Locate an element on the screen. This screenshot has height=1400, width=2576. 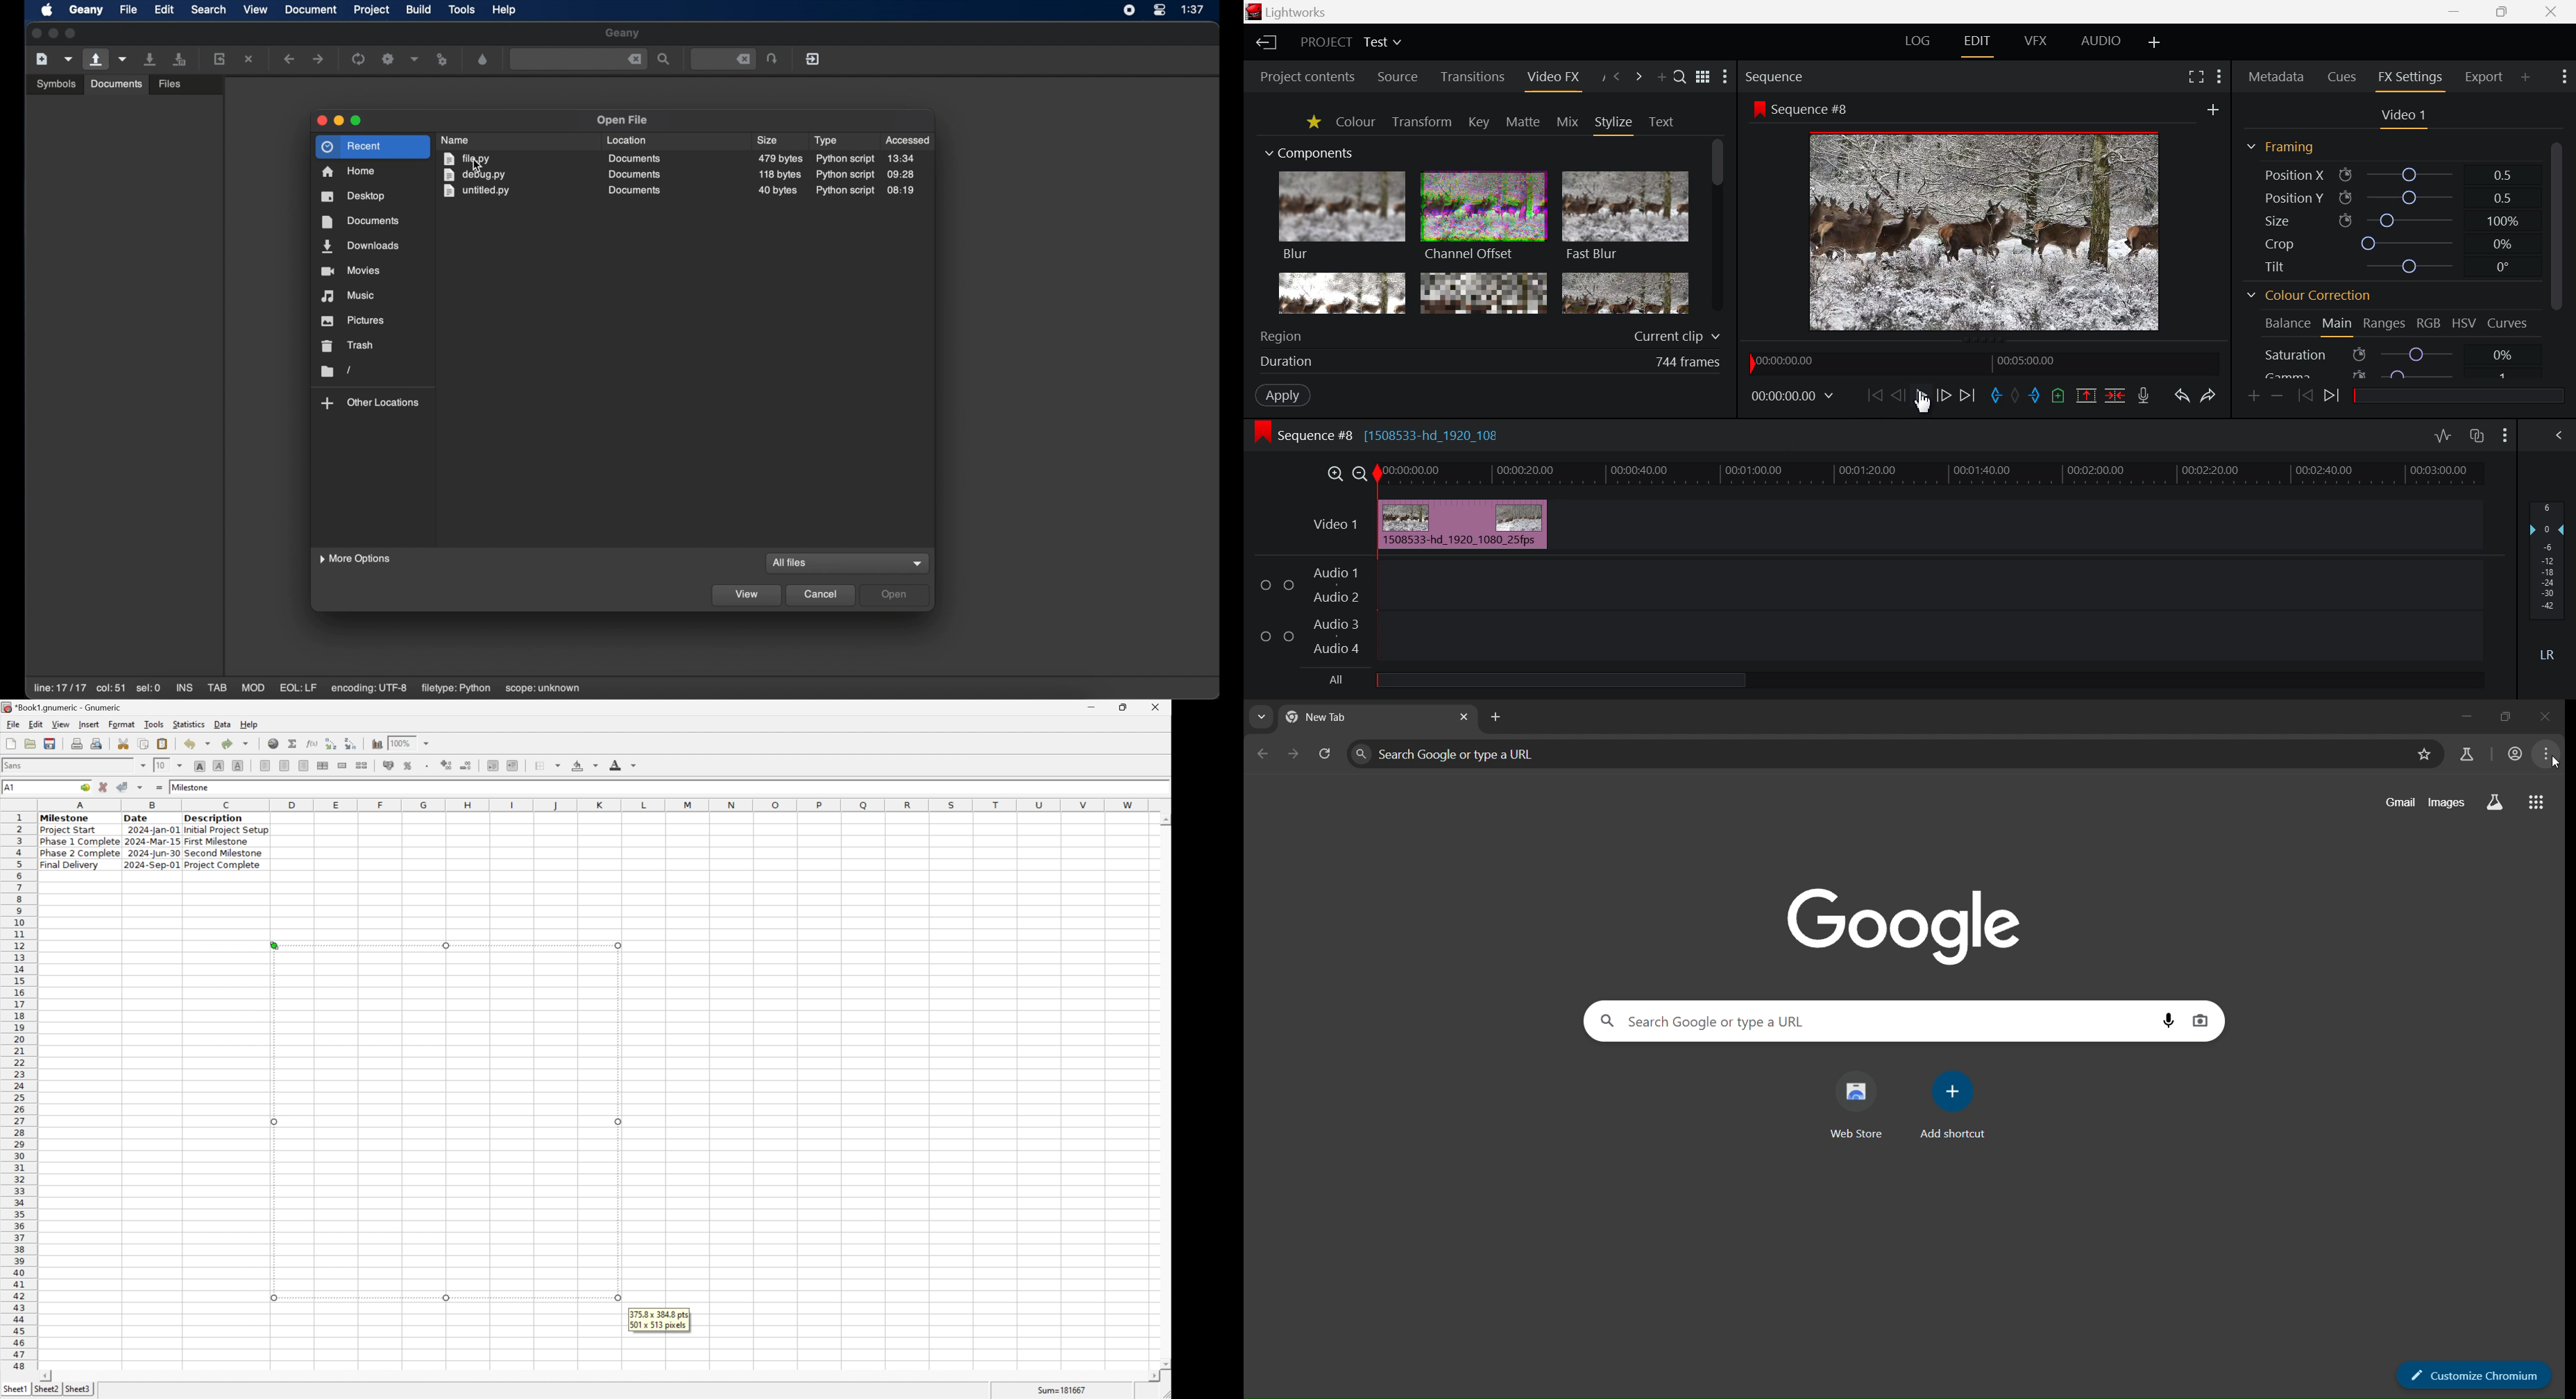
Saturation is located at coordinates (2398, 353).